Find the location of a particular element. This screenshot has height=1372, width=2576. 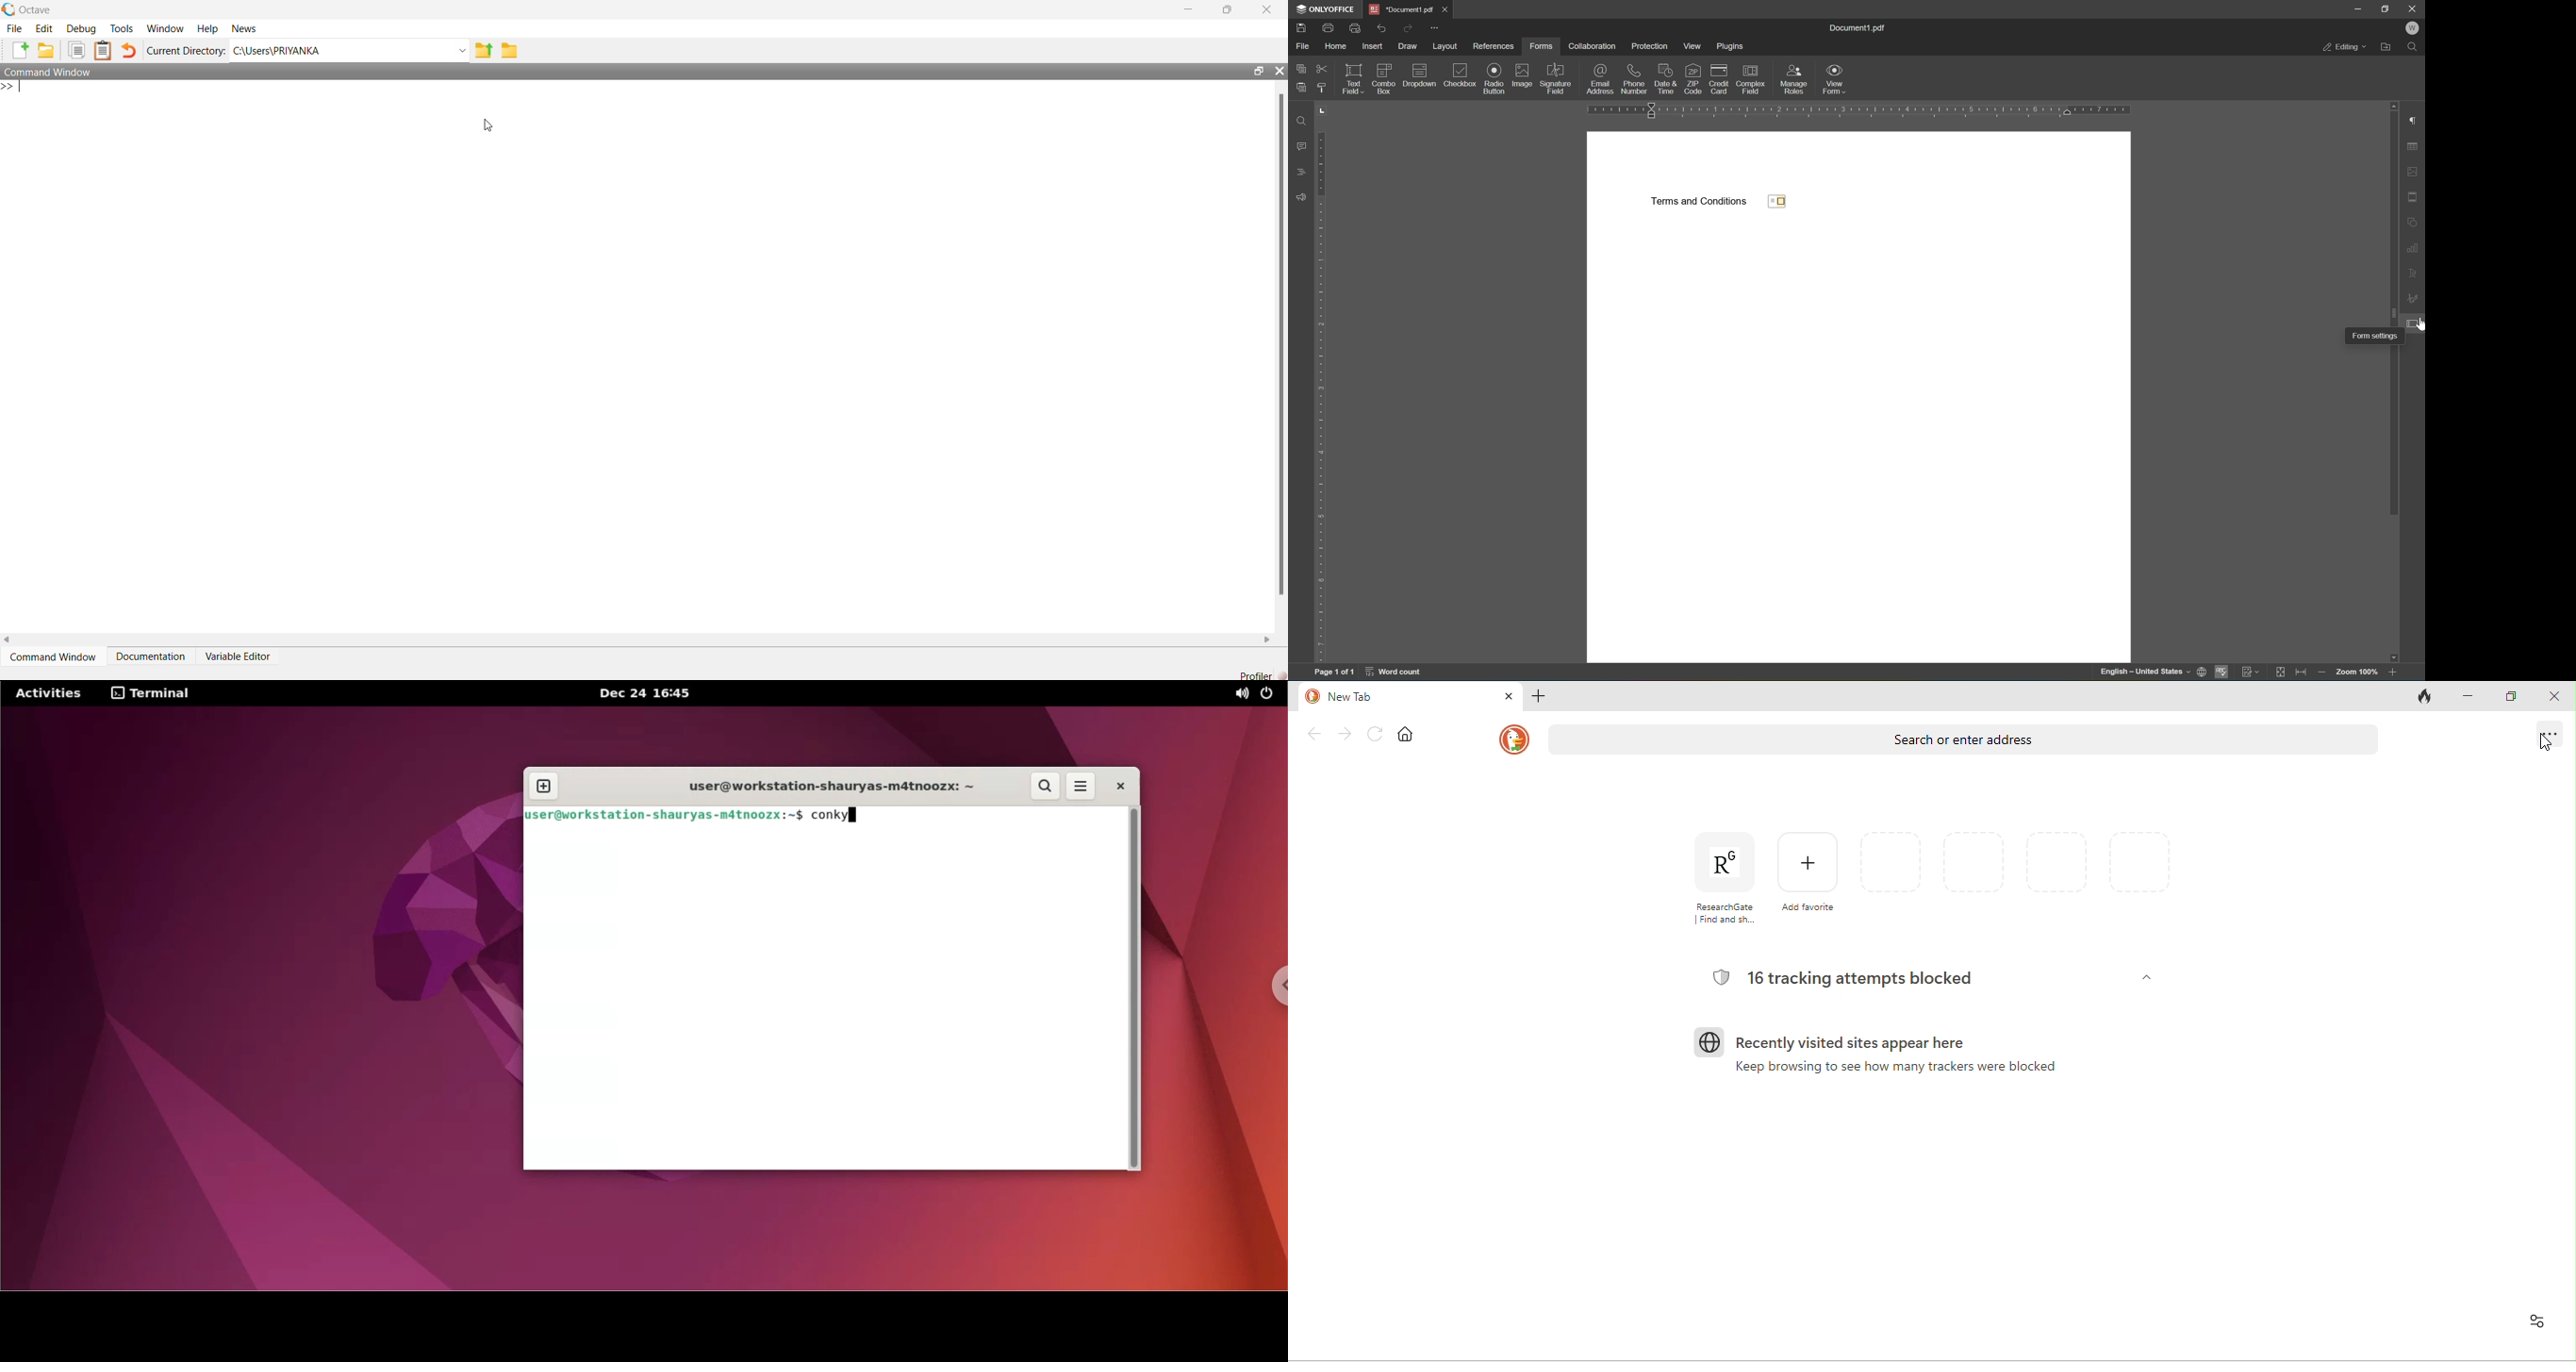

credit card is located at coordinates (1716, 77).